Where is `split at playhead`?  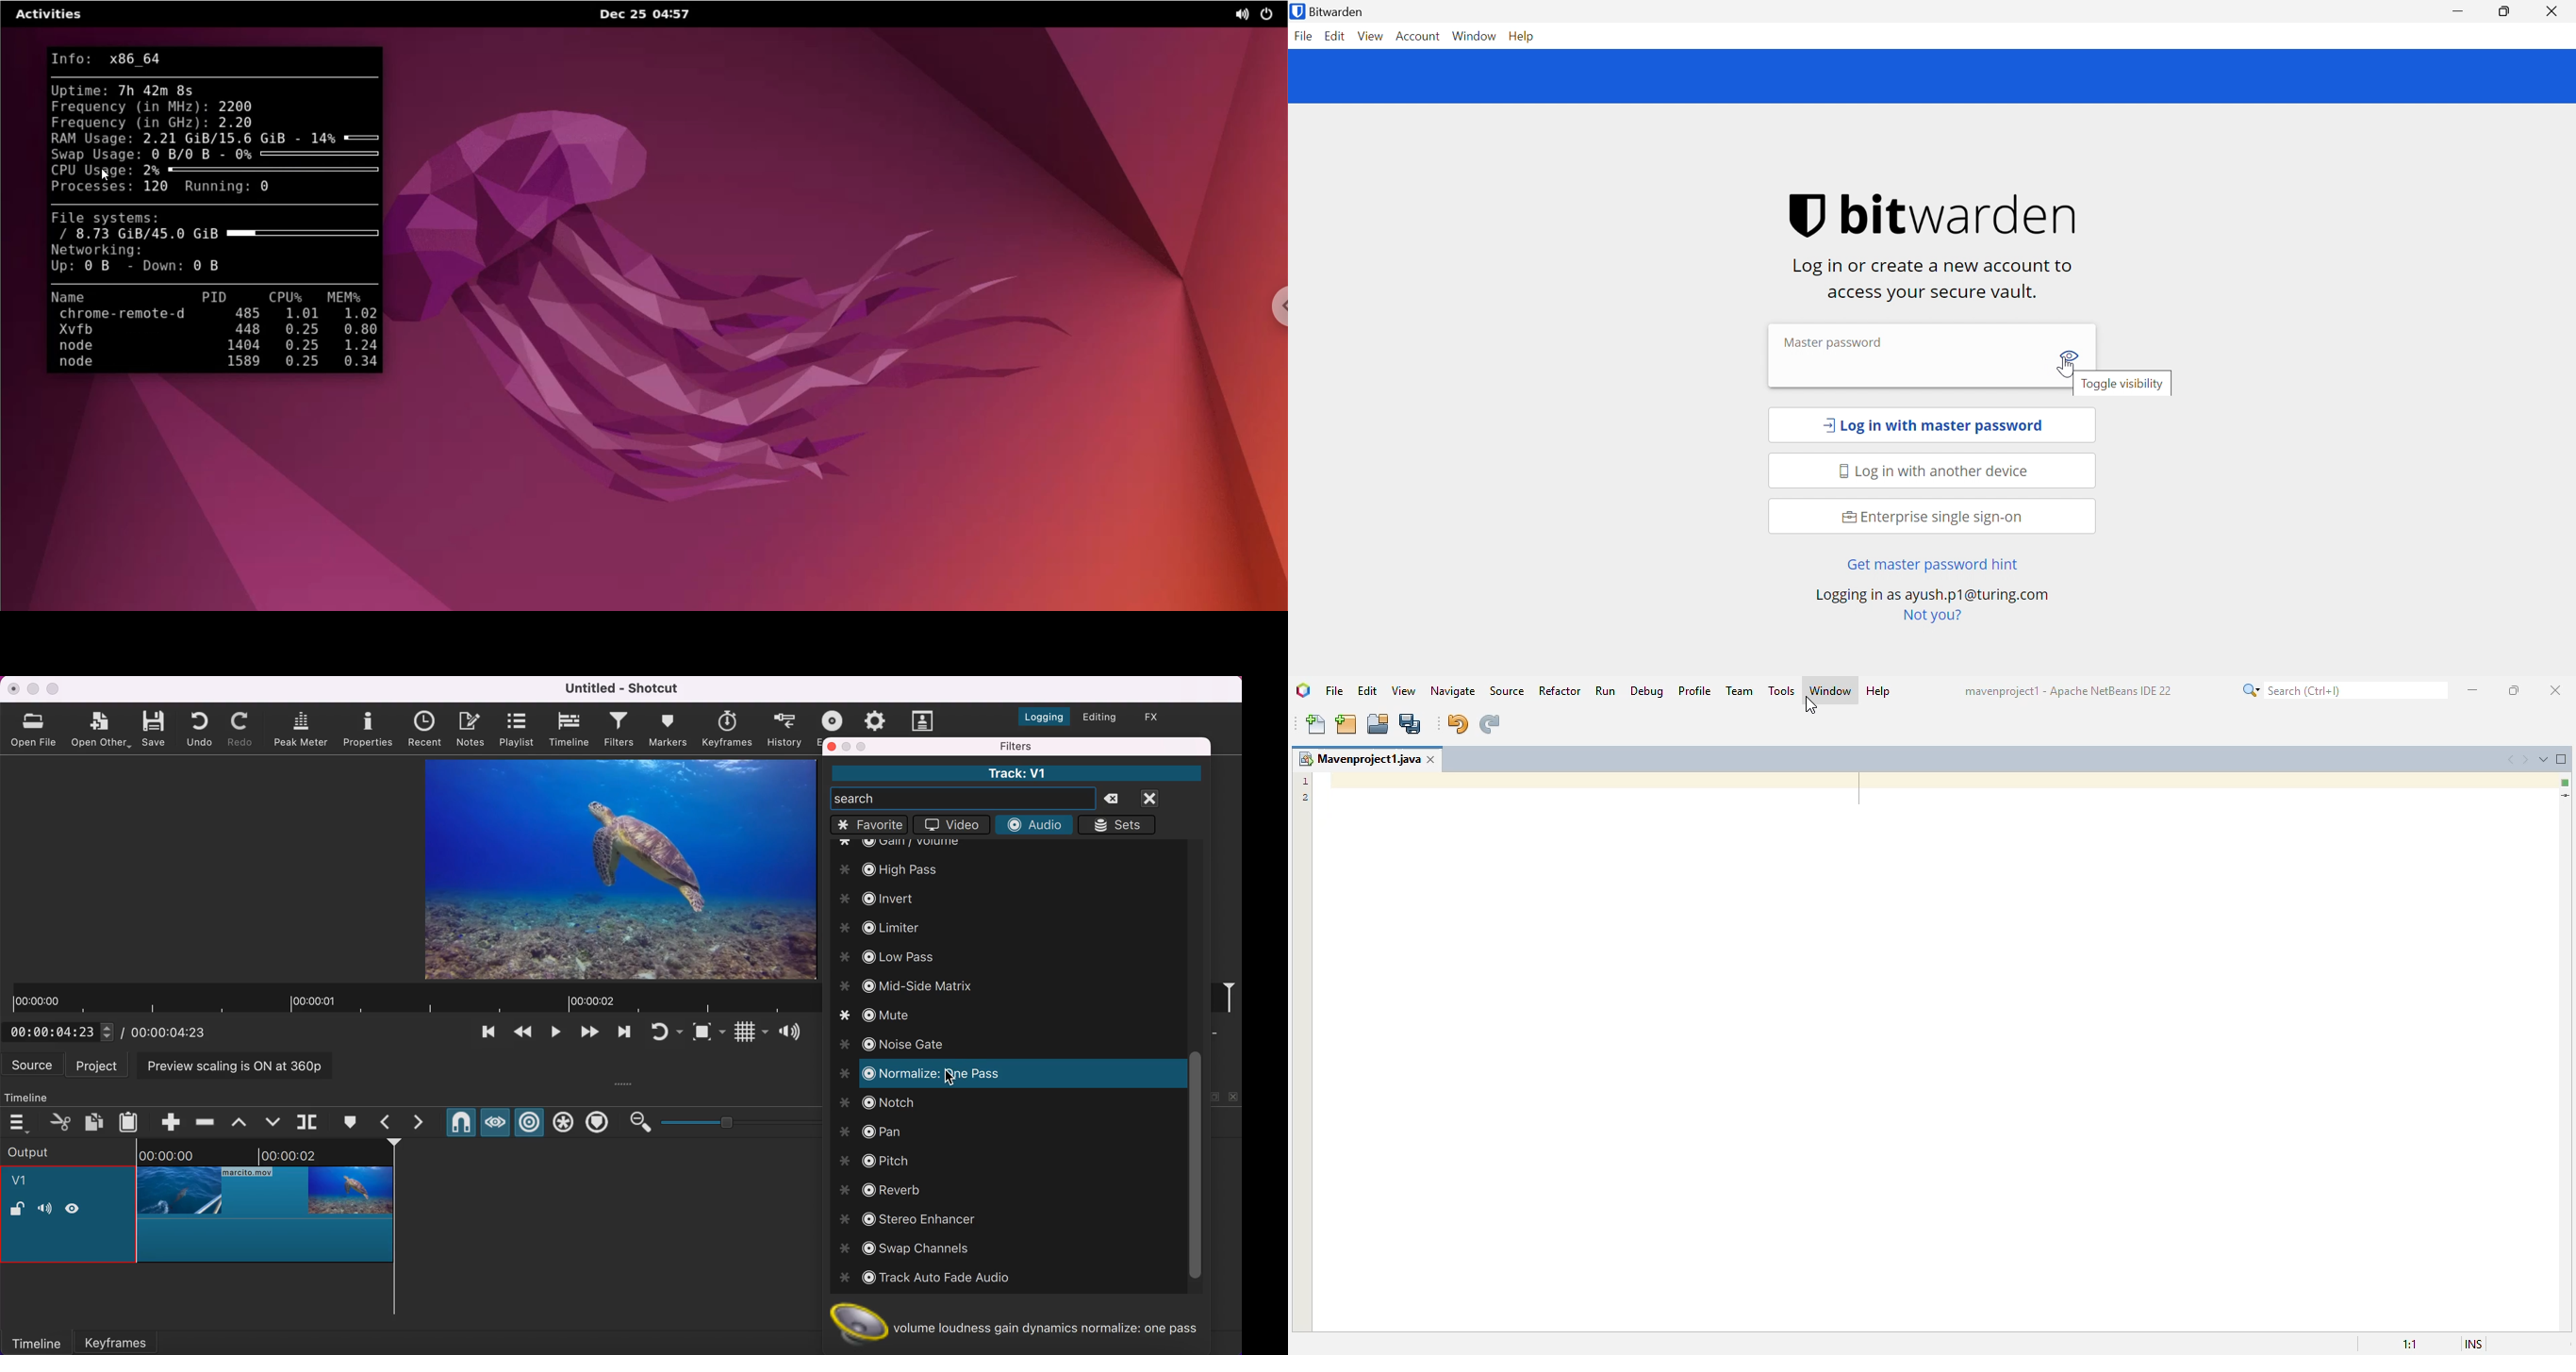
split at playhead is located at coordinates (309, 1122).